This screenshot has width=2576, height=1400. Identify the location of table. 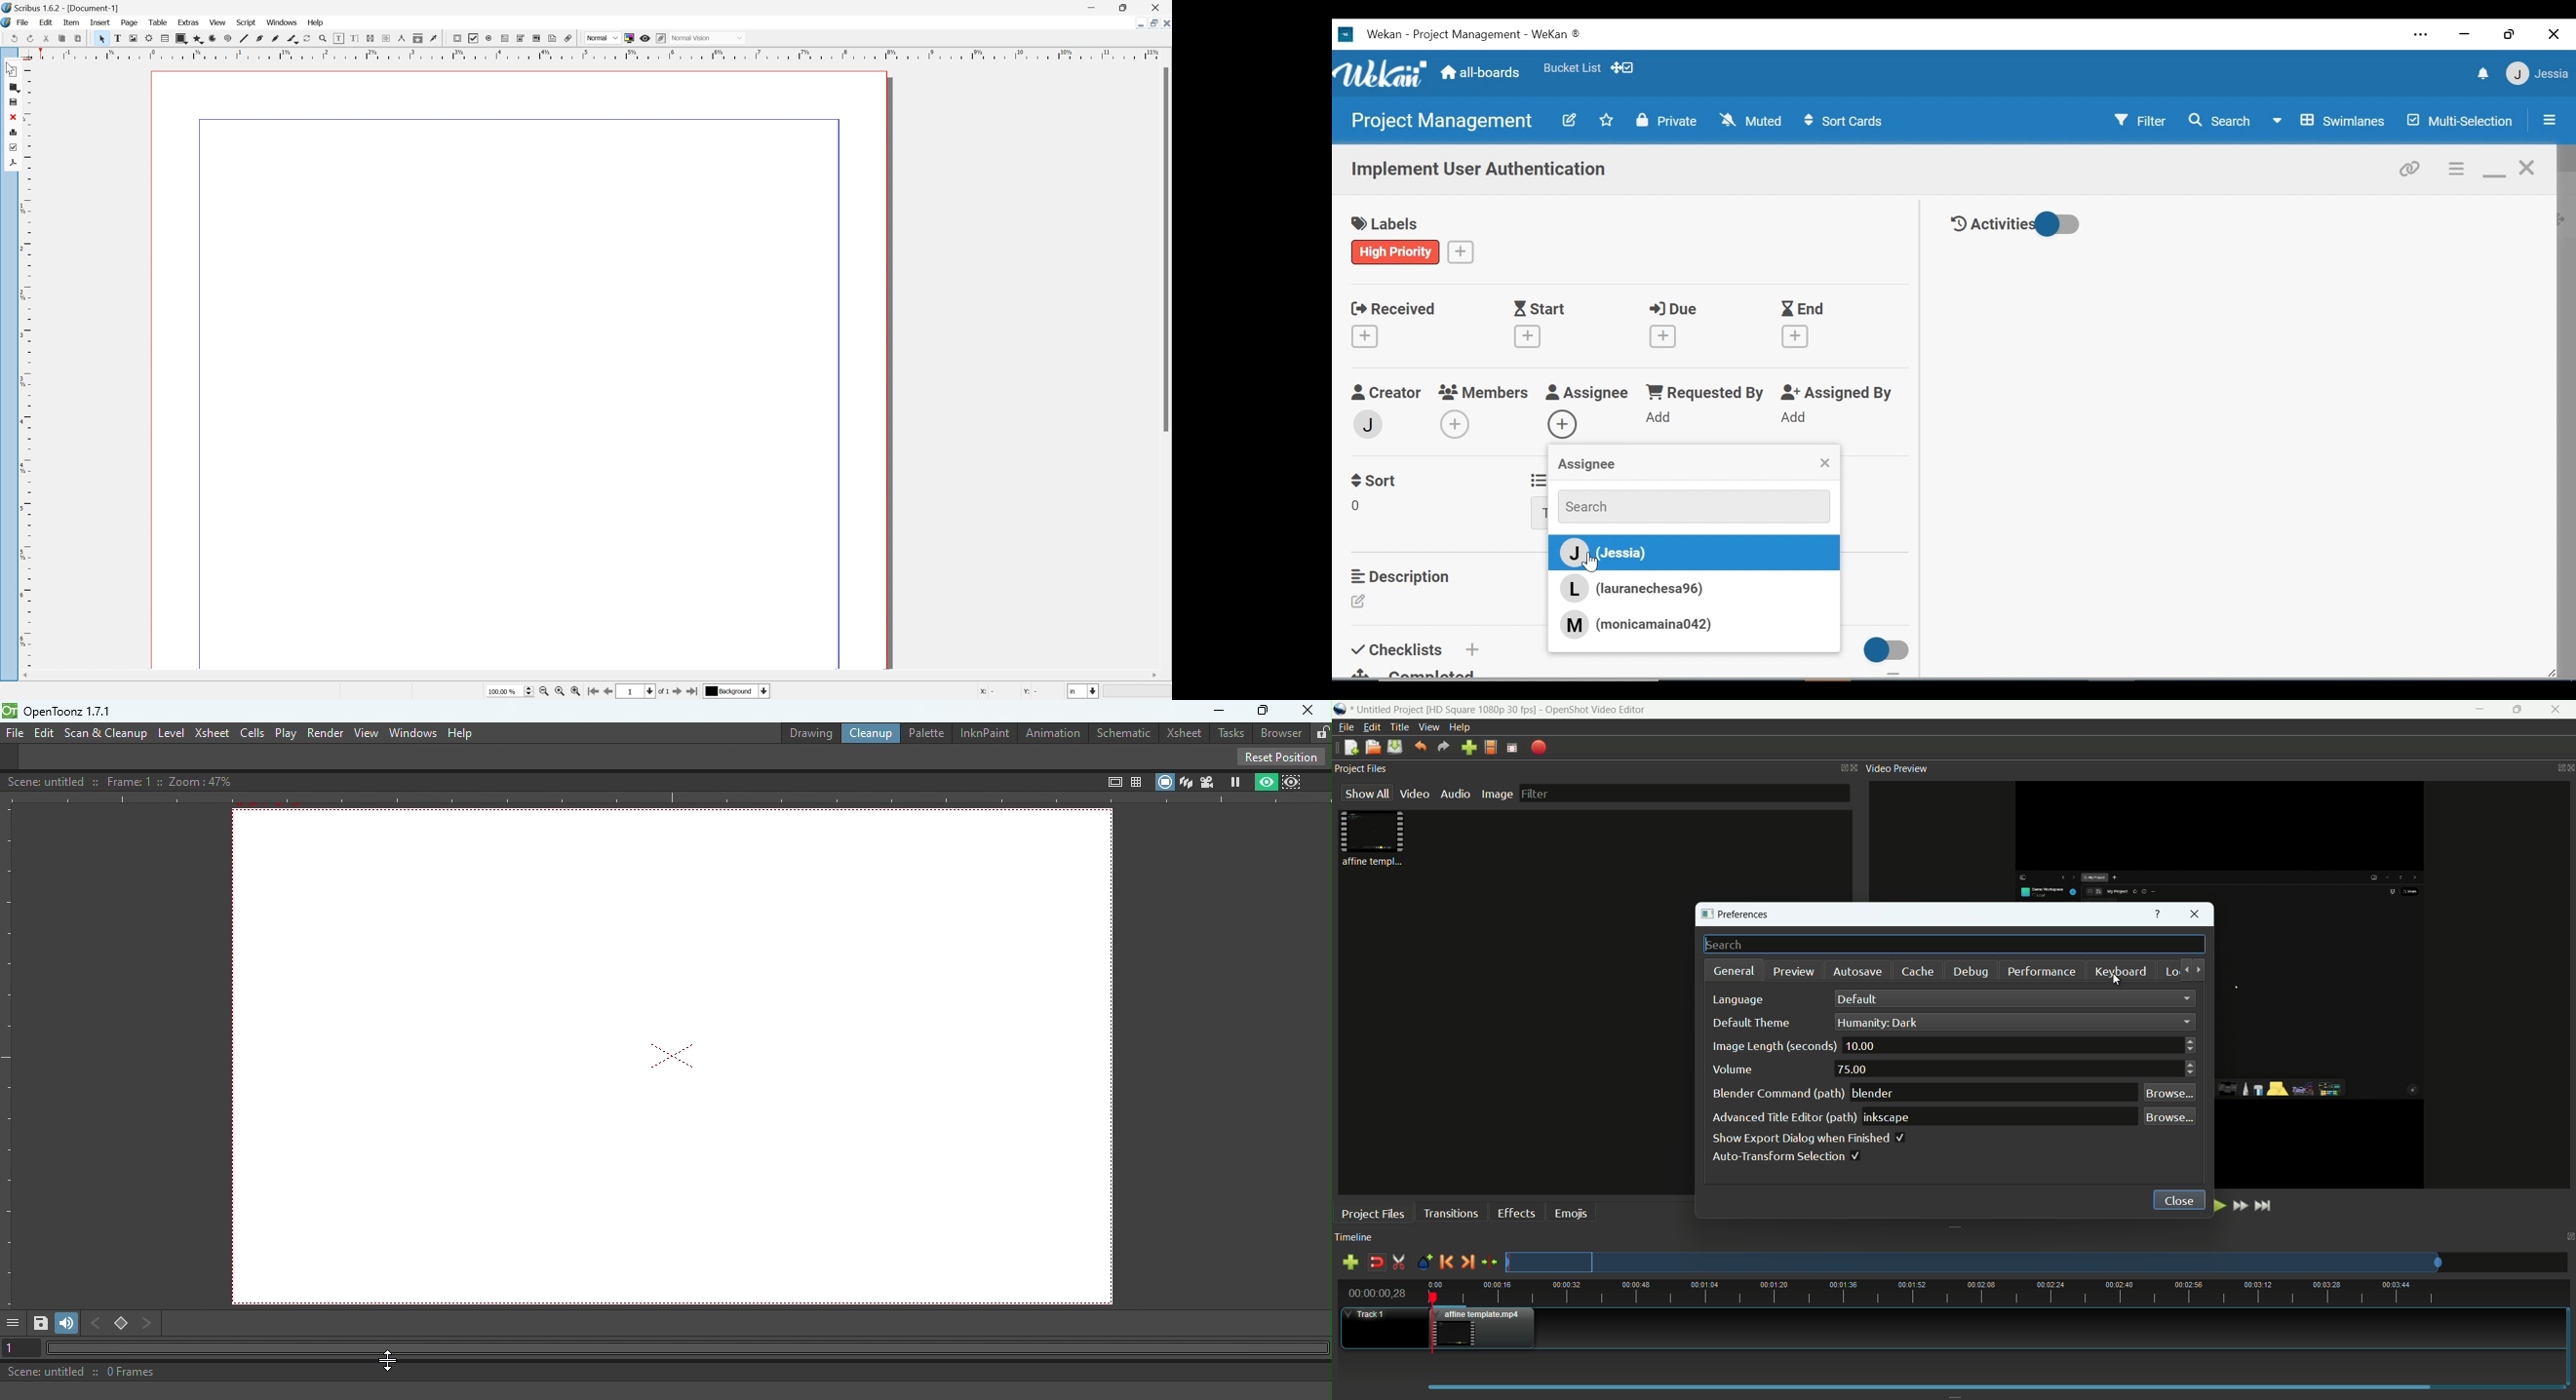
(276, 38).